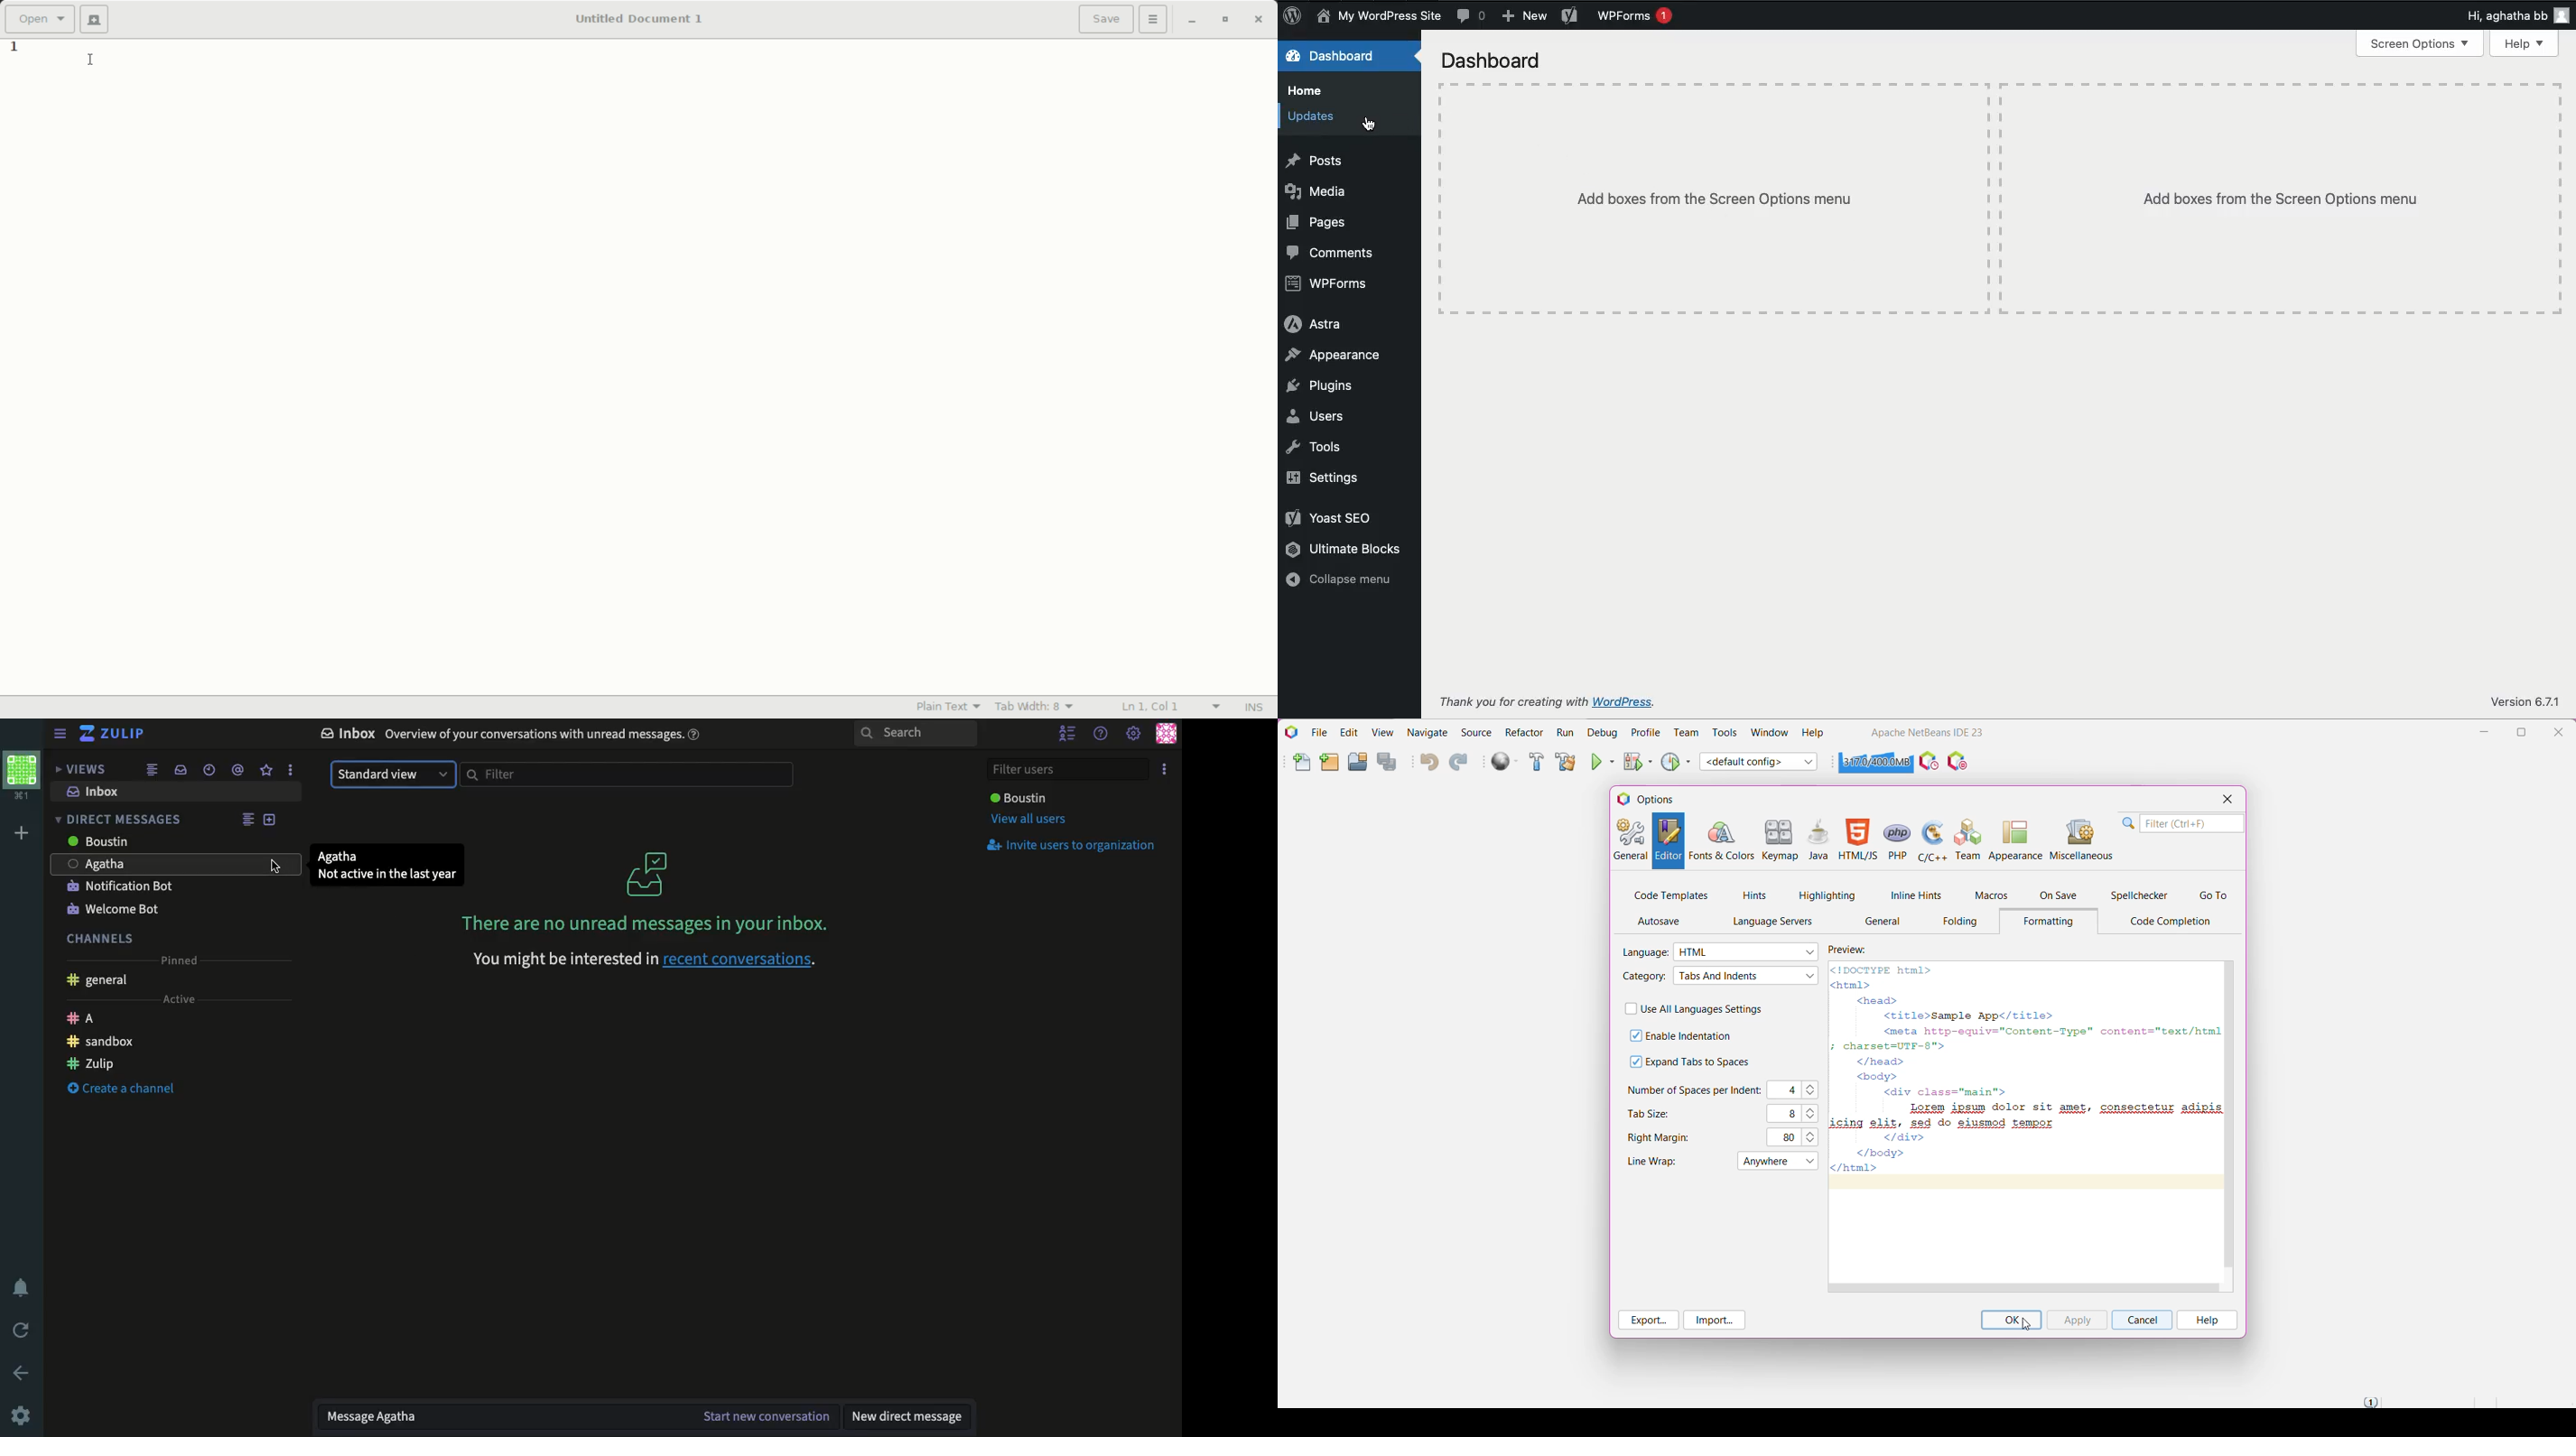 This screenshot has height=1456, width=2576. What do you see at coordinates (916, 734) in the screenshot?
I see `Search` at bounding box center [916, 734].